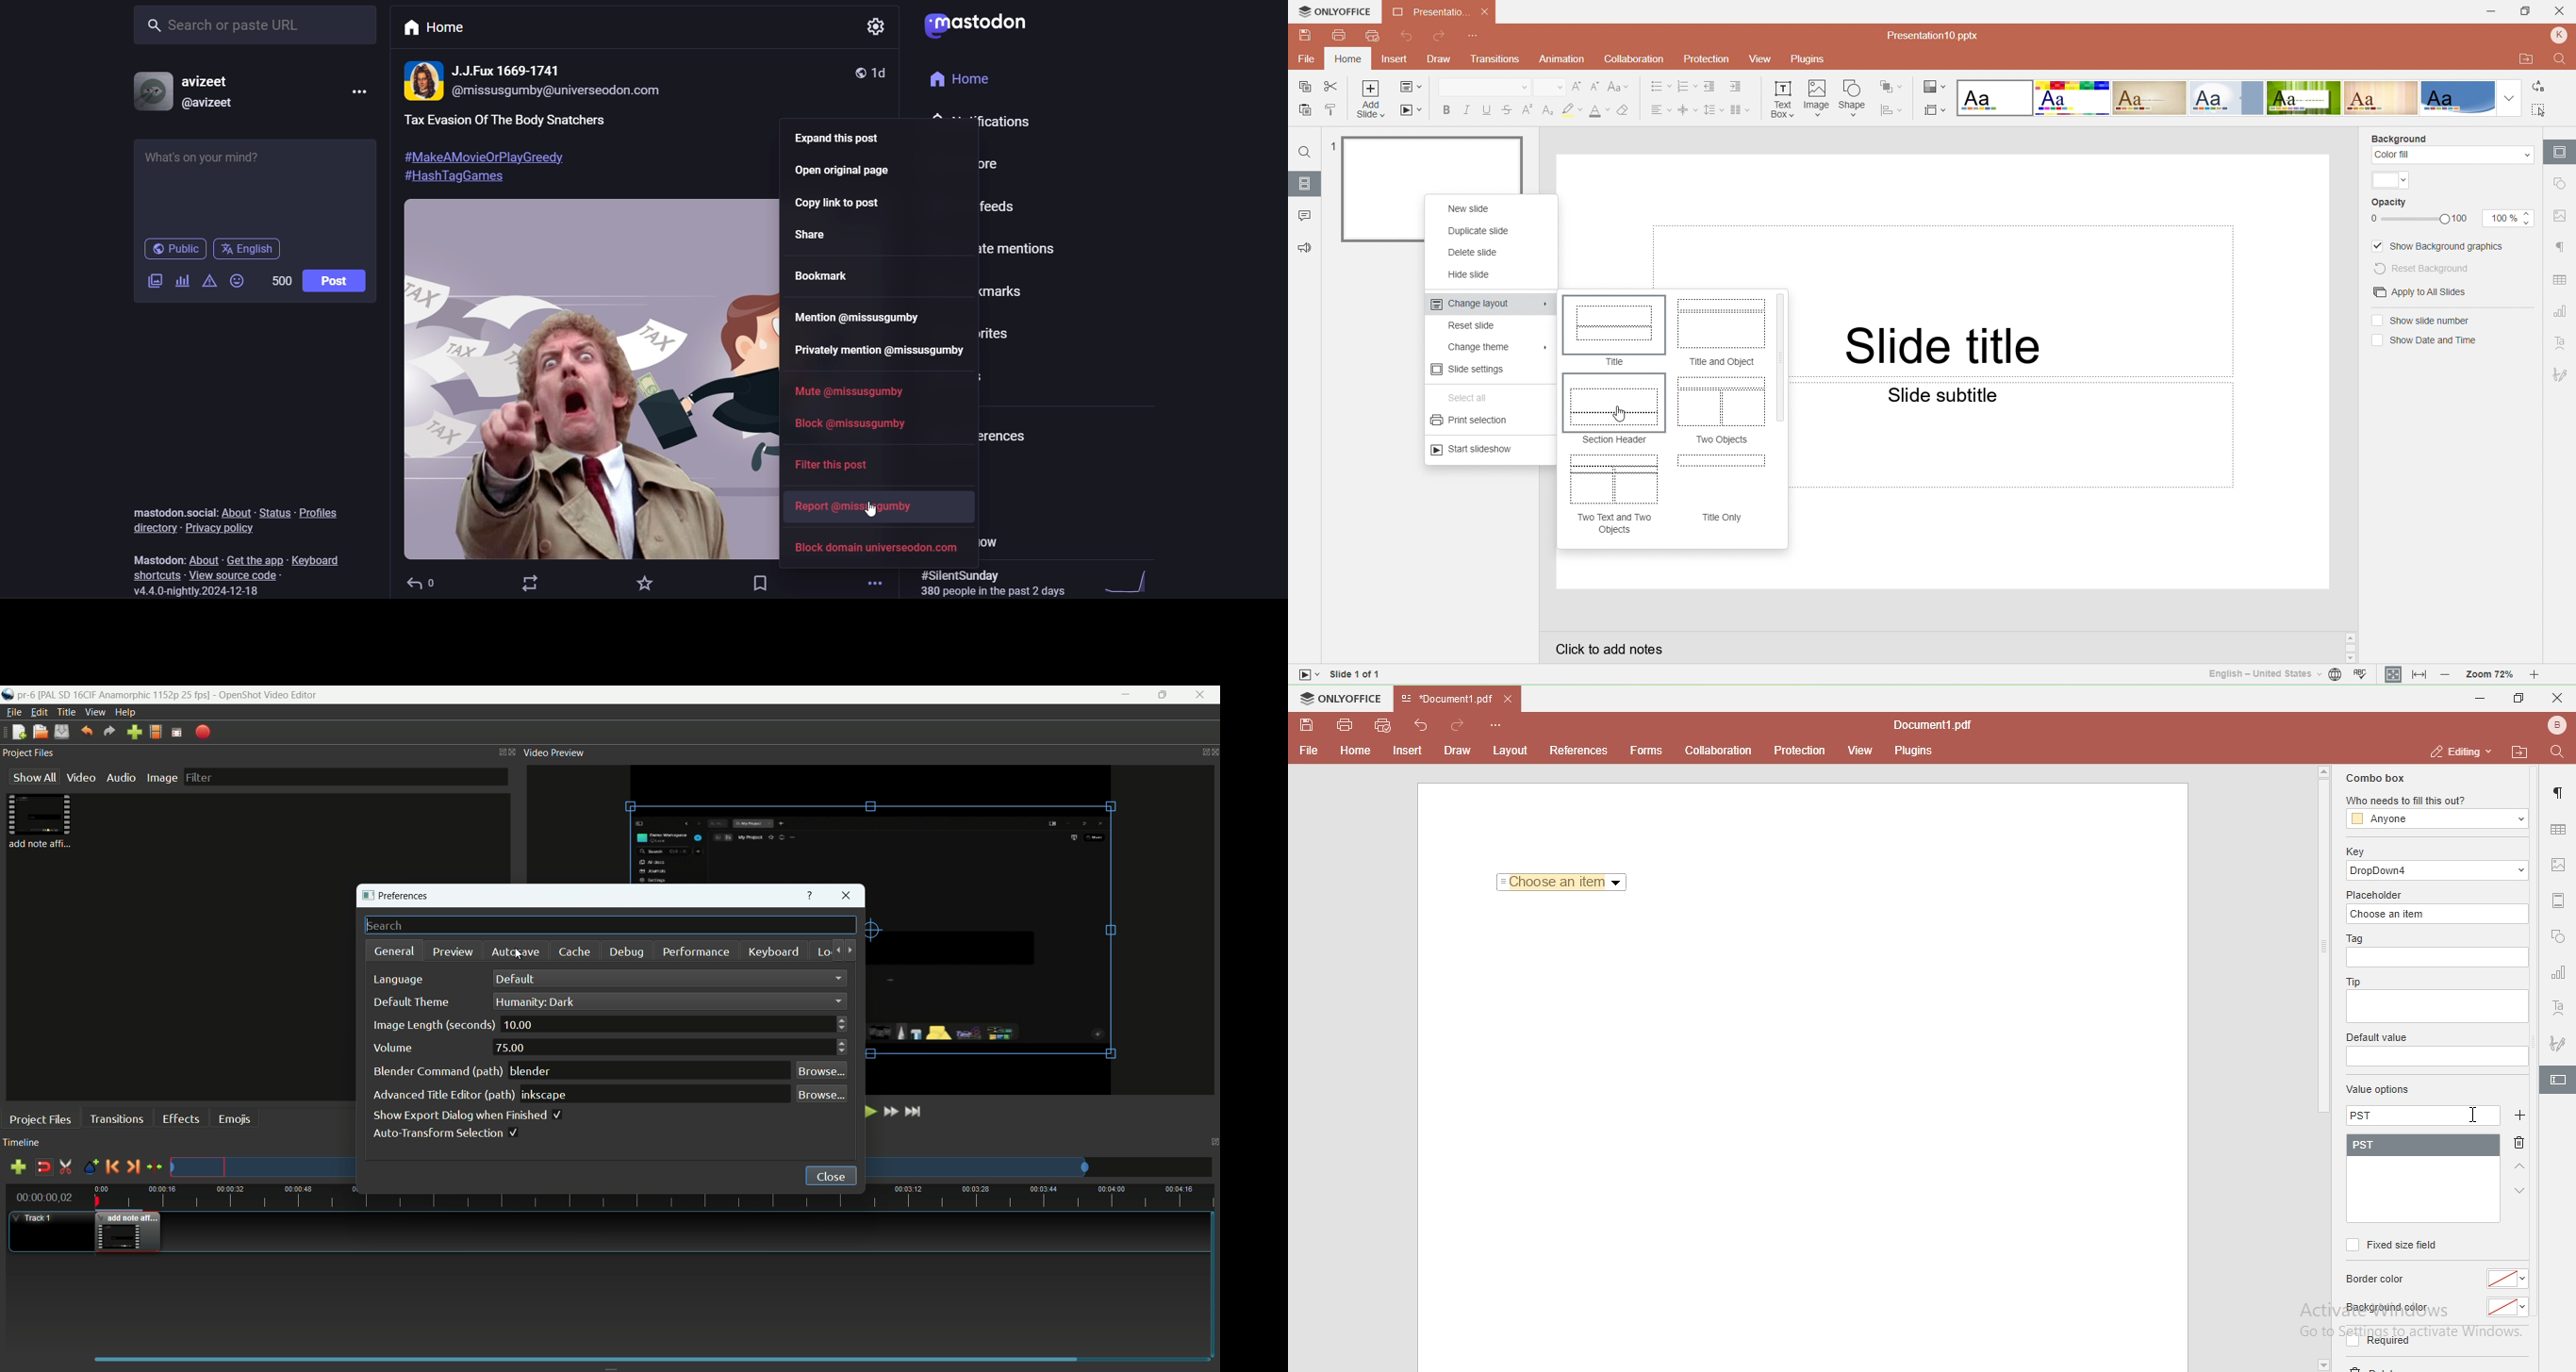 The width and height of the screenshot is (2576, 1372). I want to click on Color theme, so click(2391, 180).